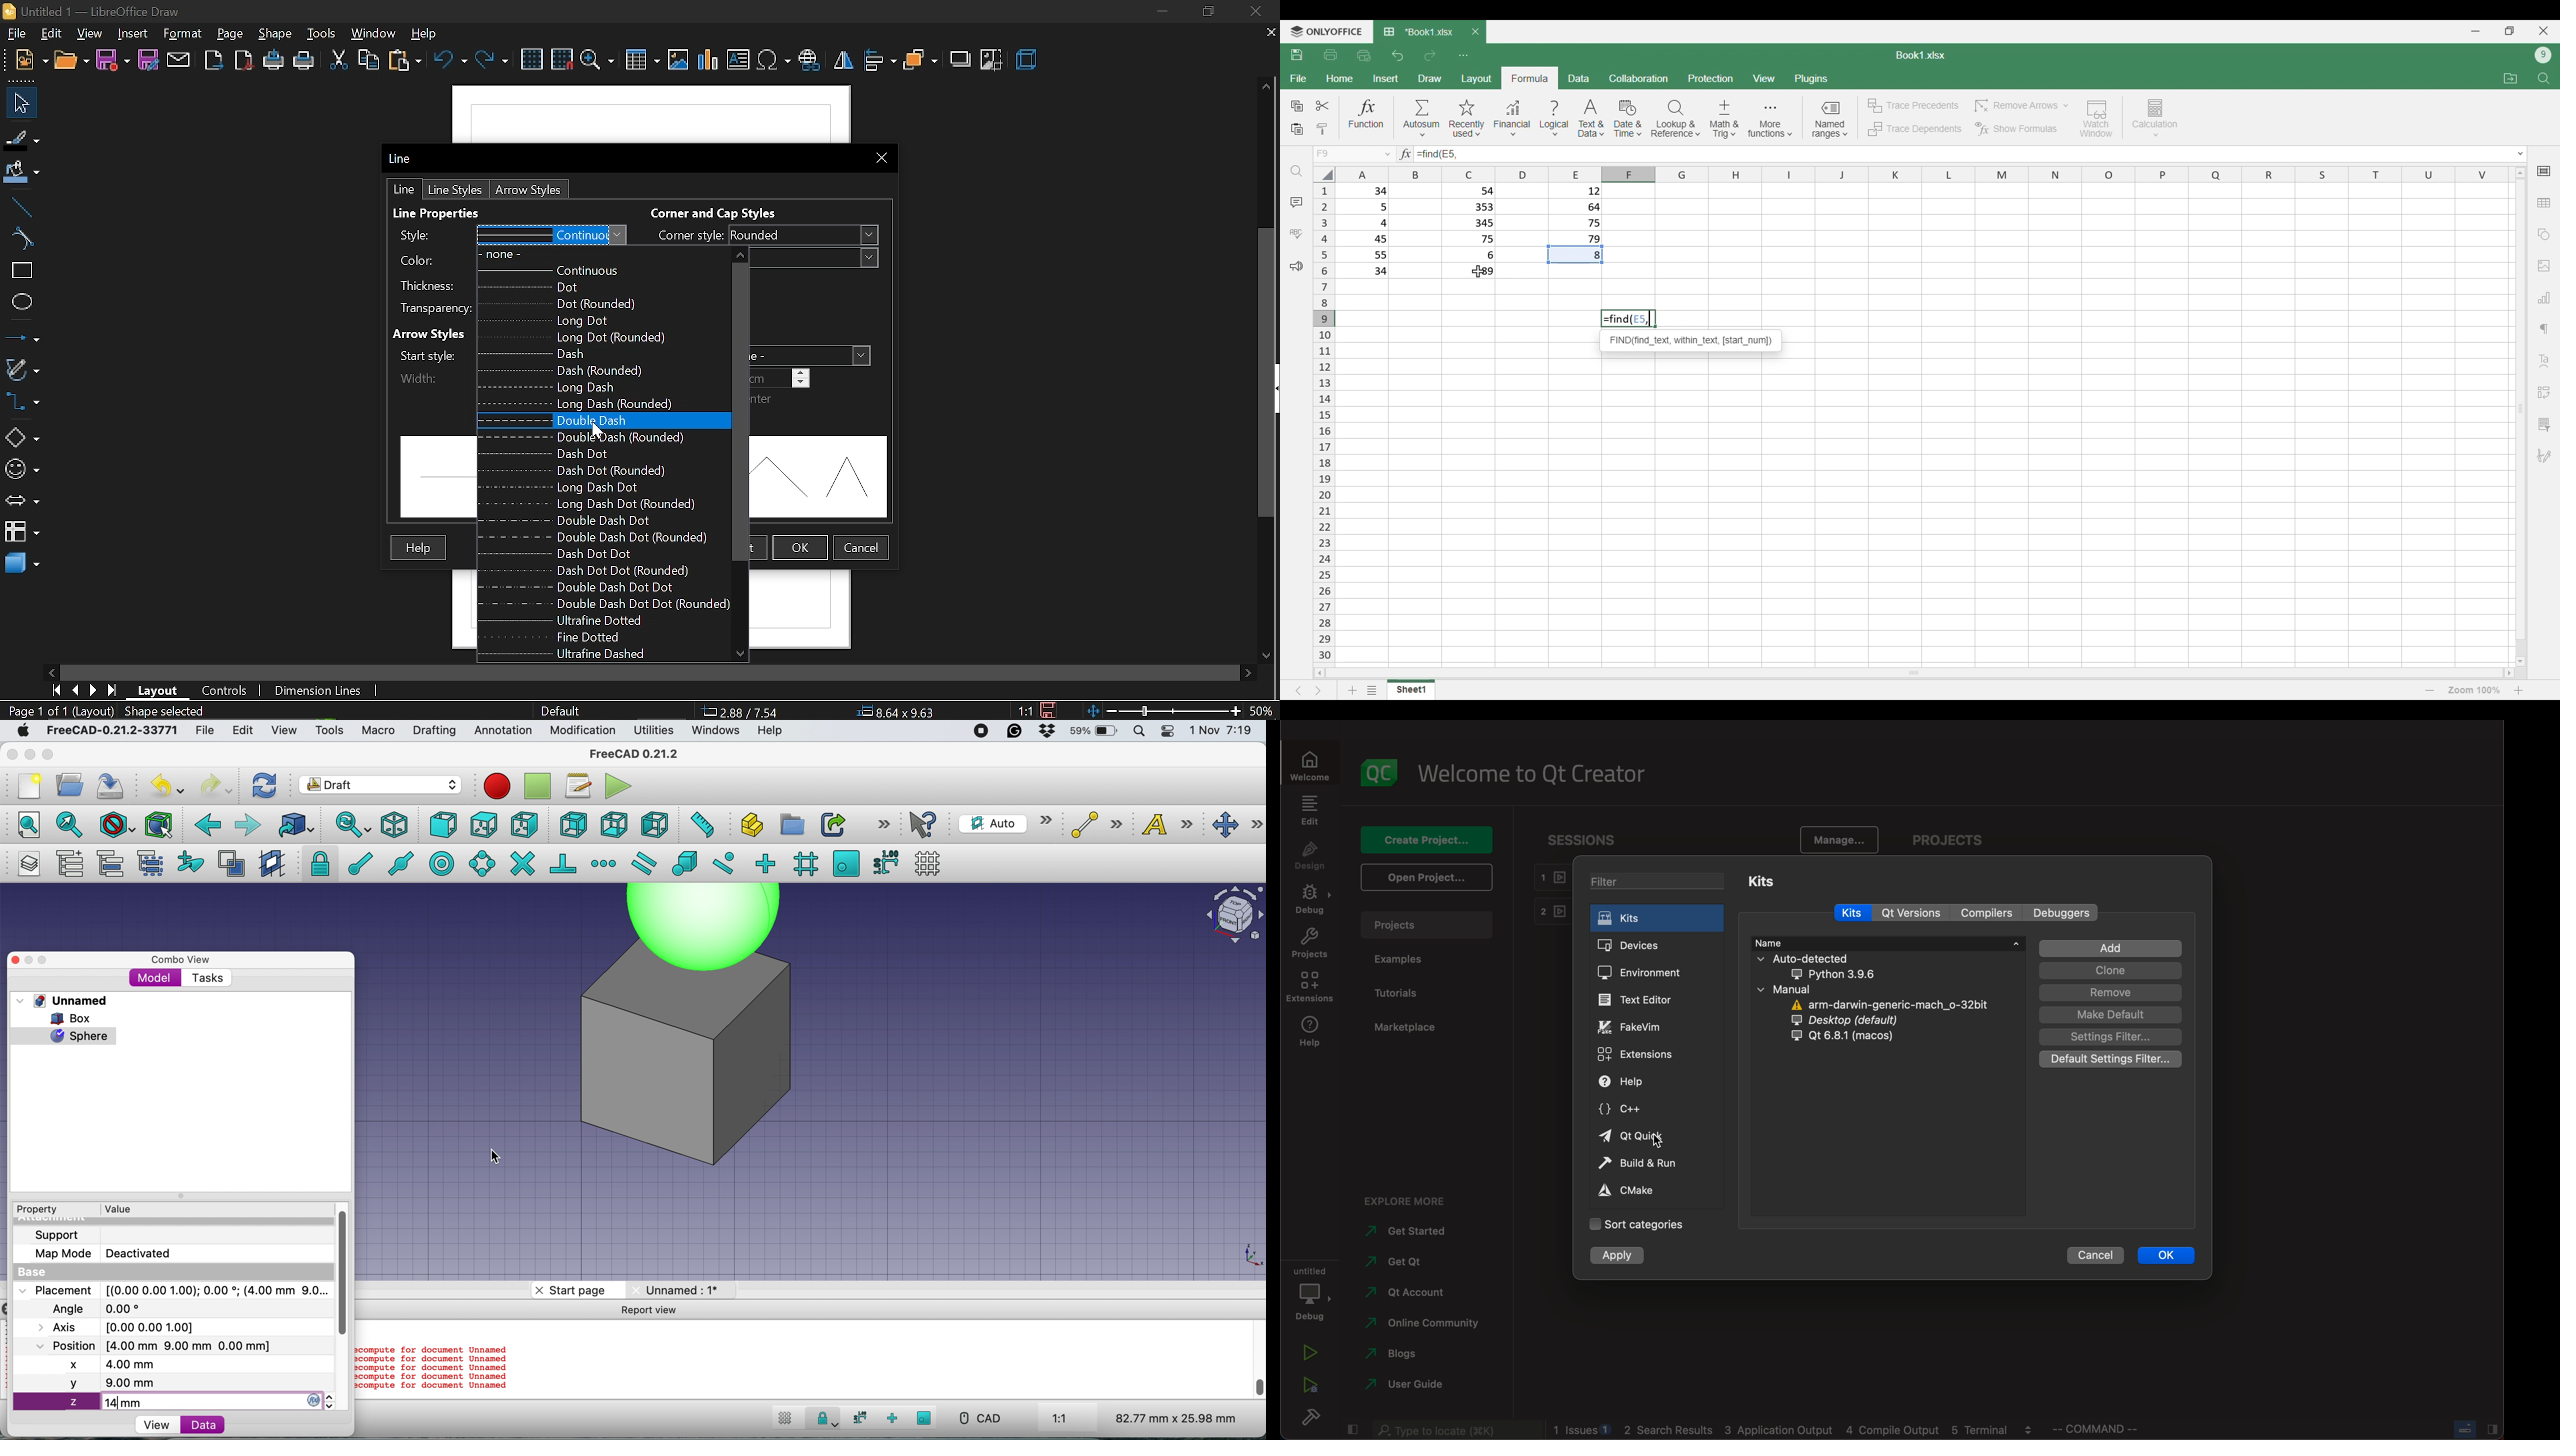 The width and height of the screenshot is (2576, 1456). Describe the element at coordinates (1638, 1164) in the screenshot. I see `run` at that location.